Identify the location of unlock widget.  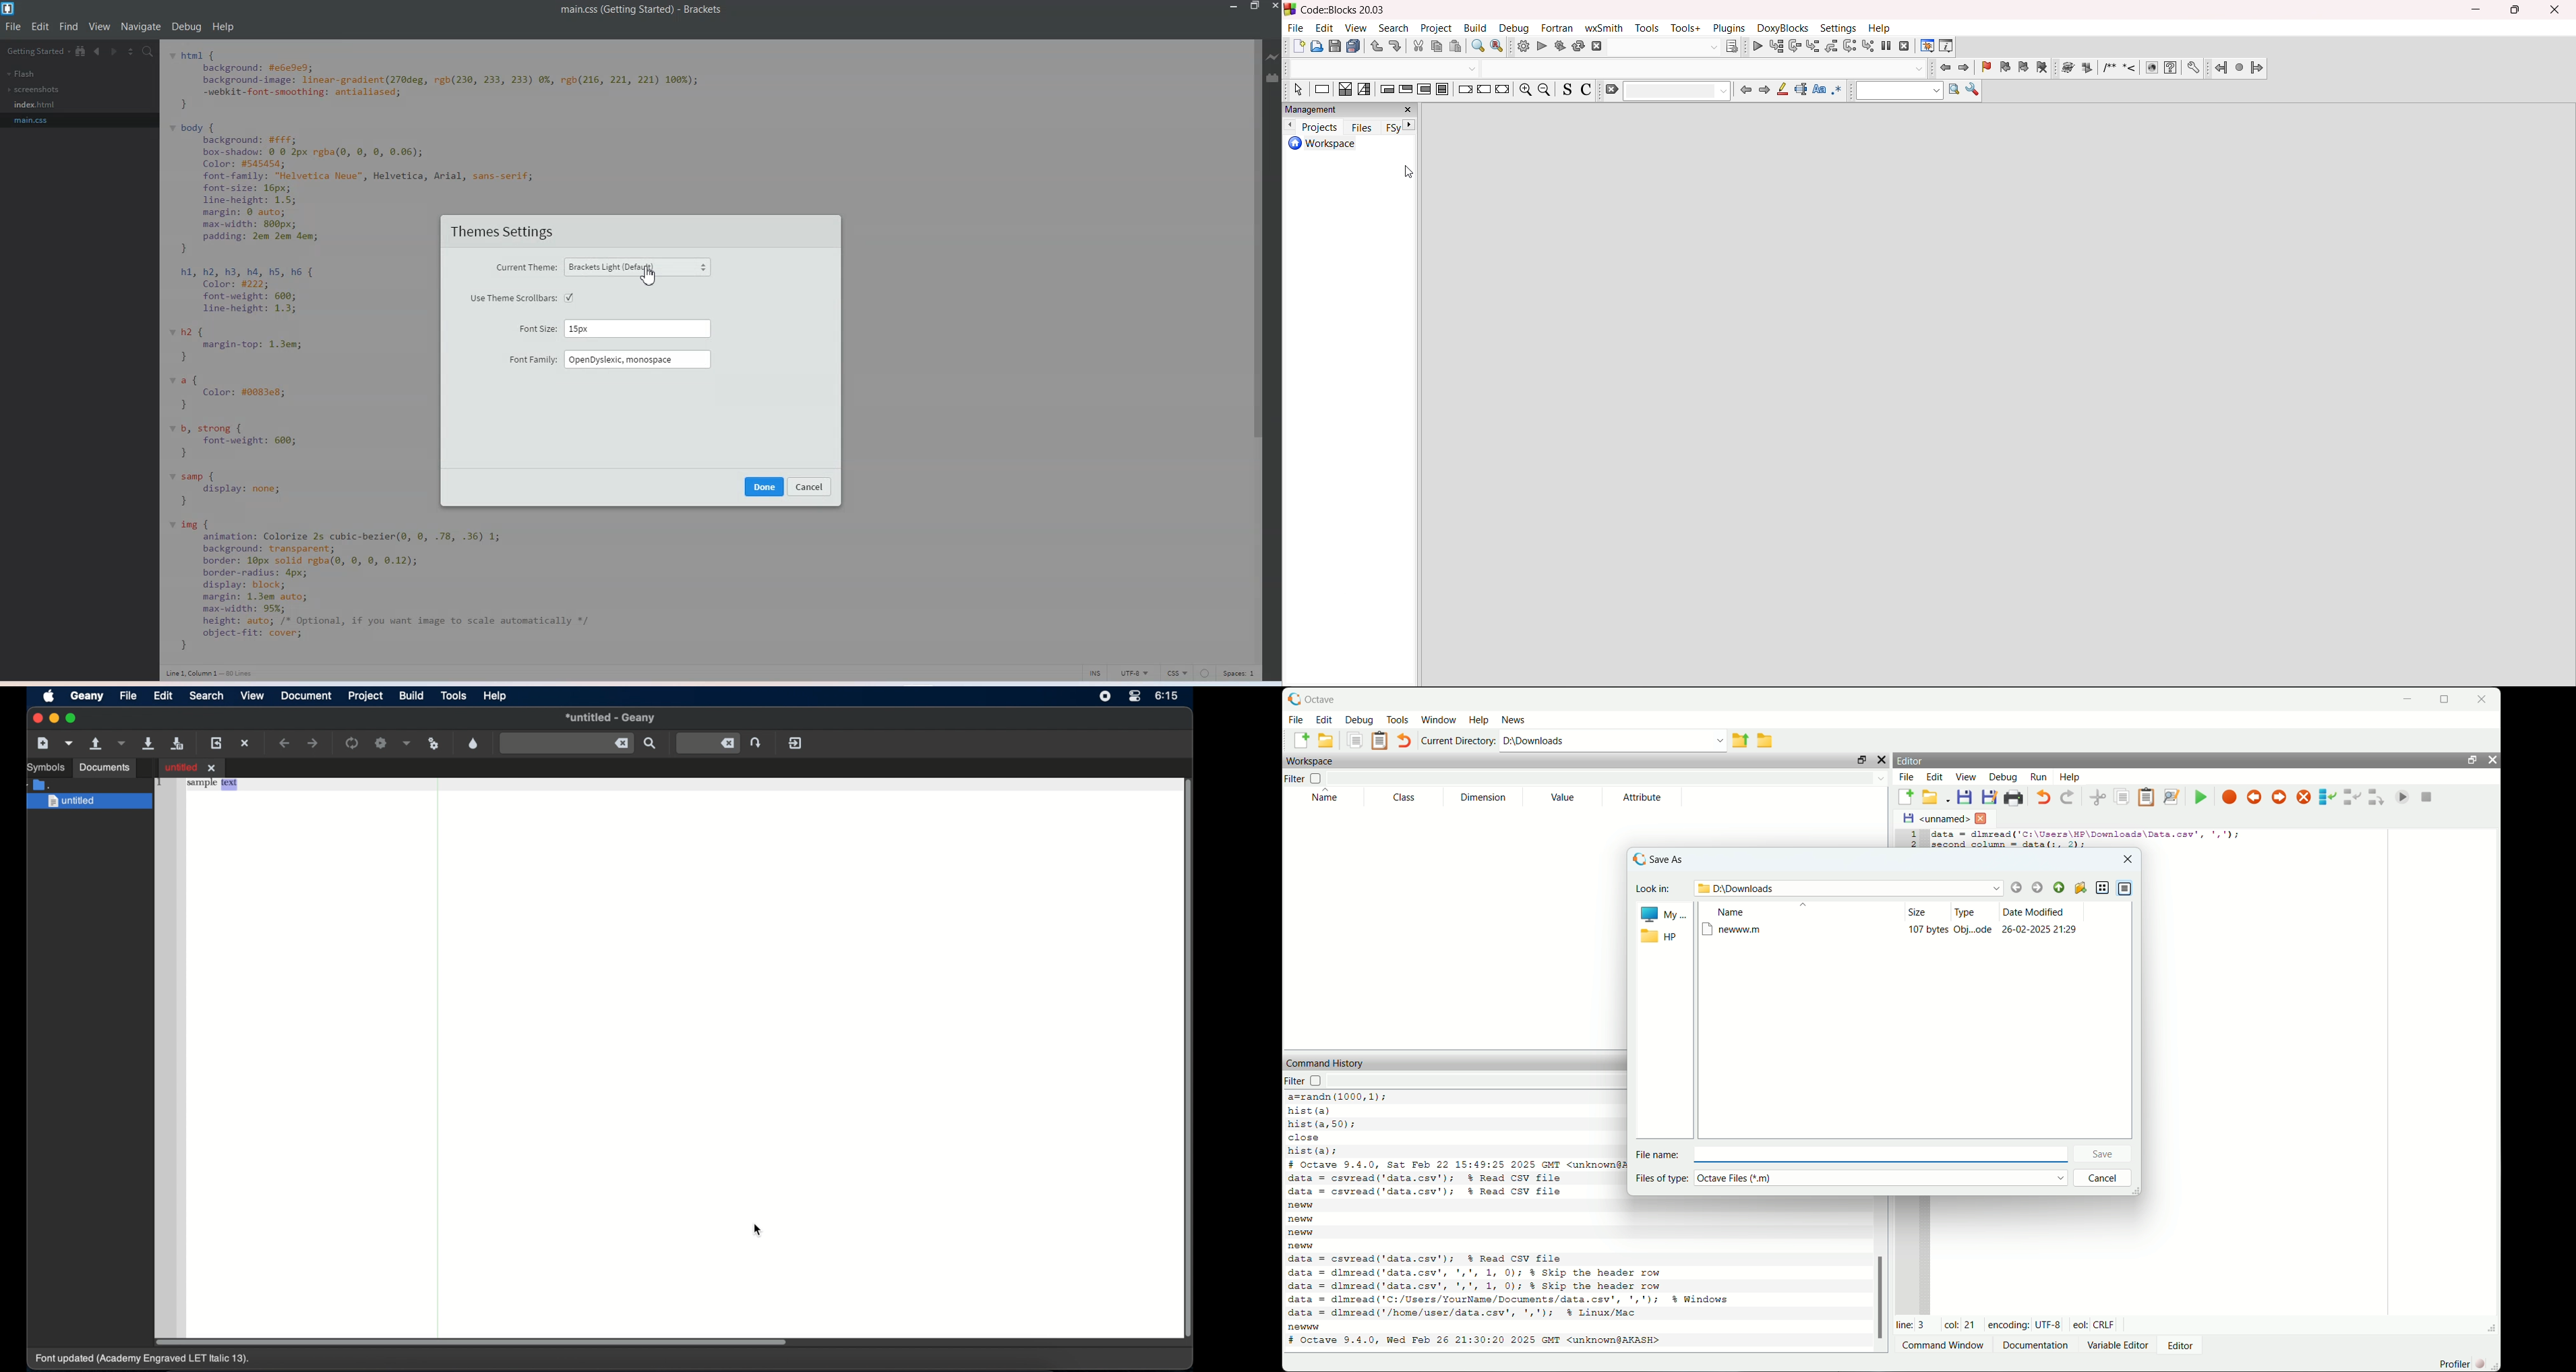
(1859, 759).